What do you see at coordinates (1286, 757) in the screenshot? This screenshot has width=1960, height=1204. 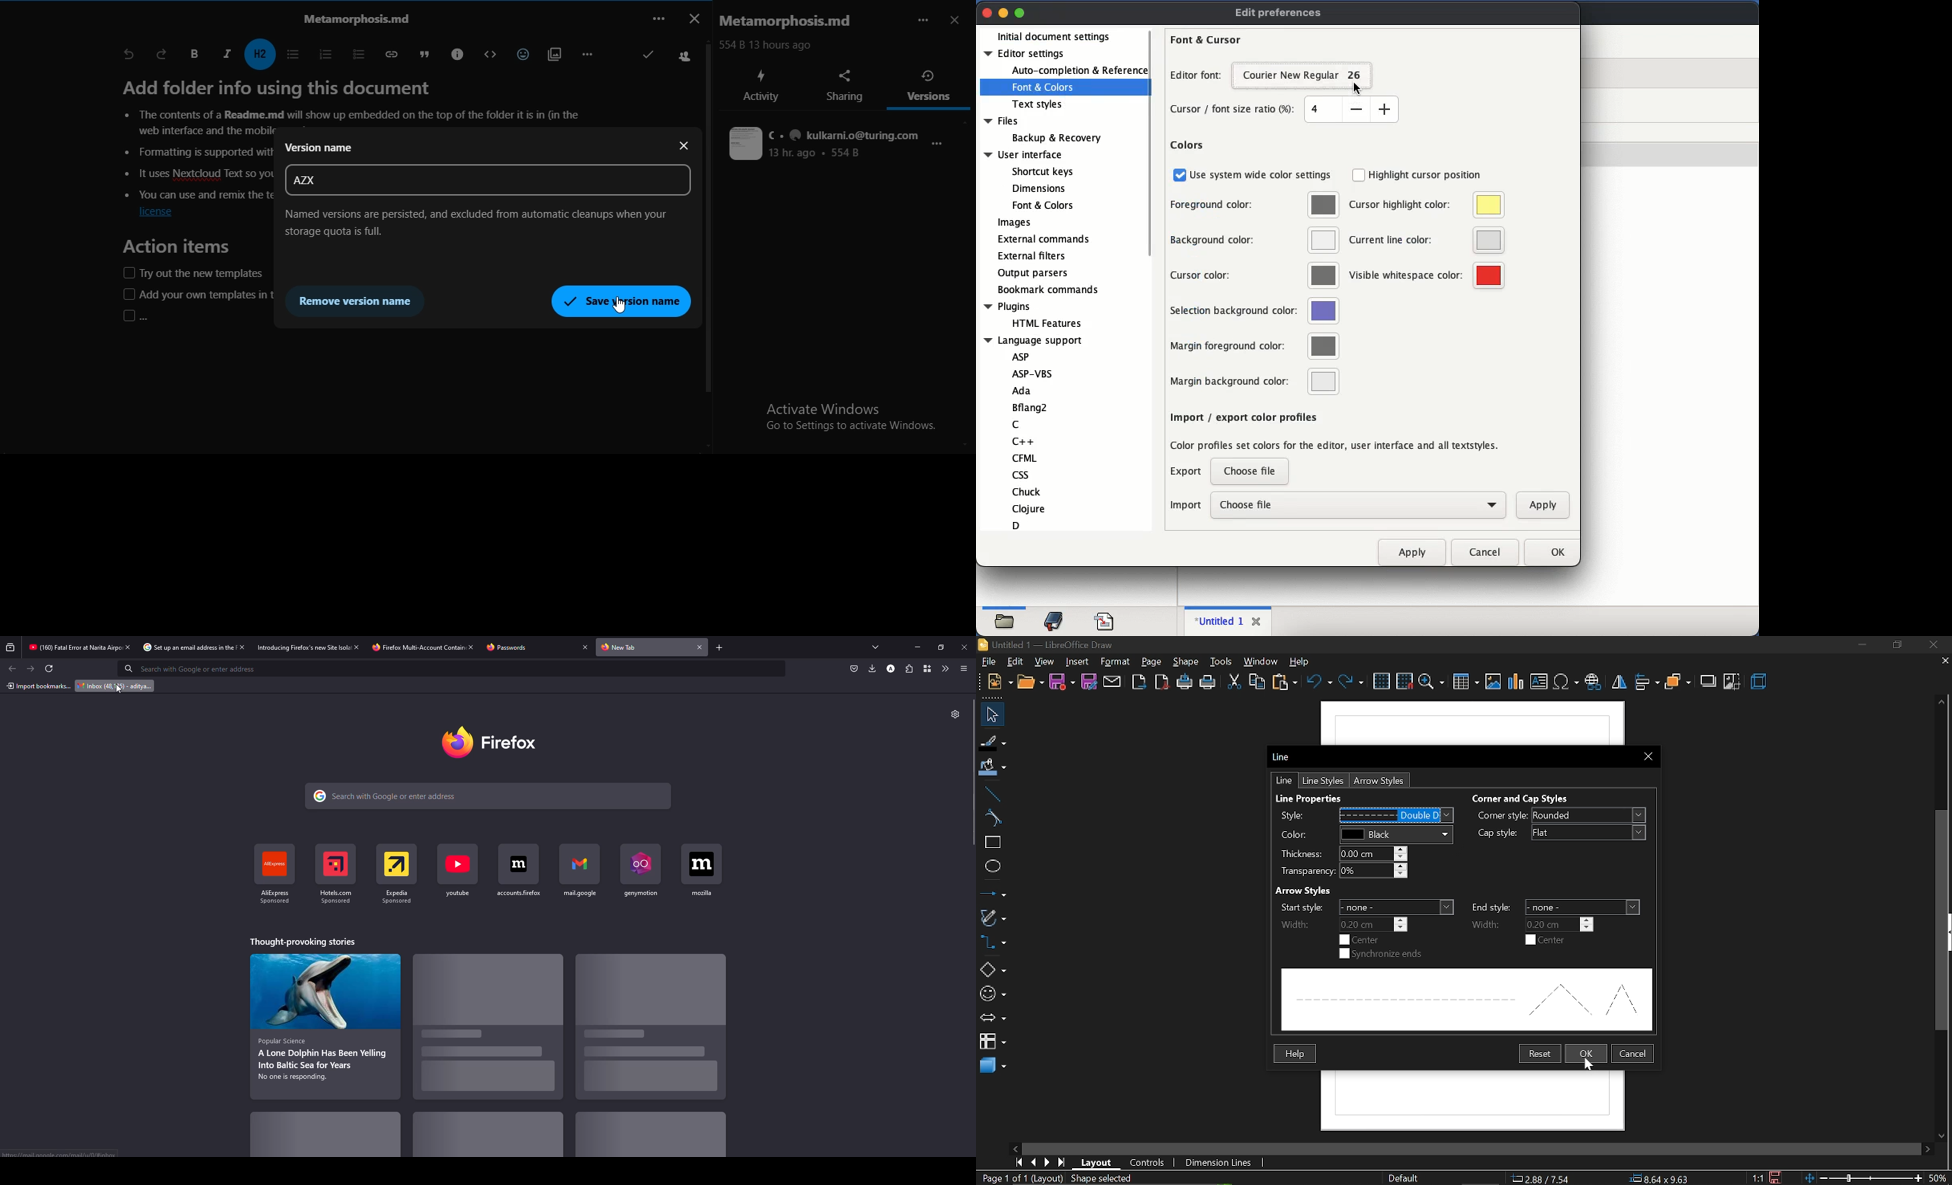 I see `Line` at bounding box center [1286, 757].